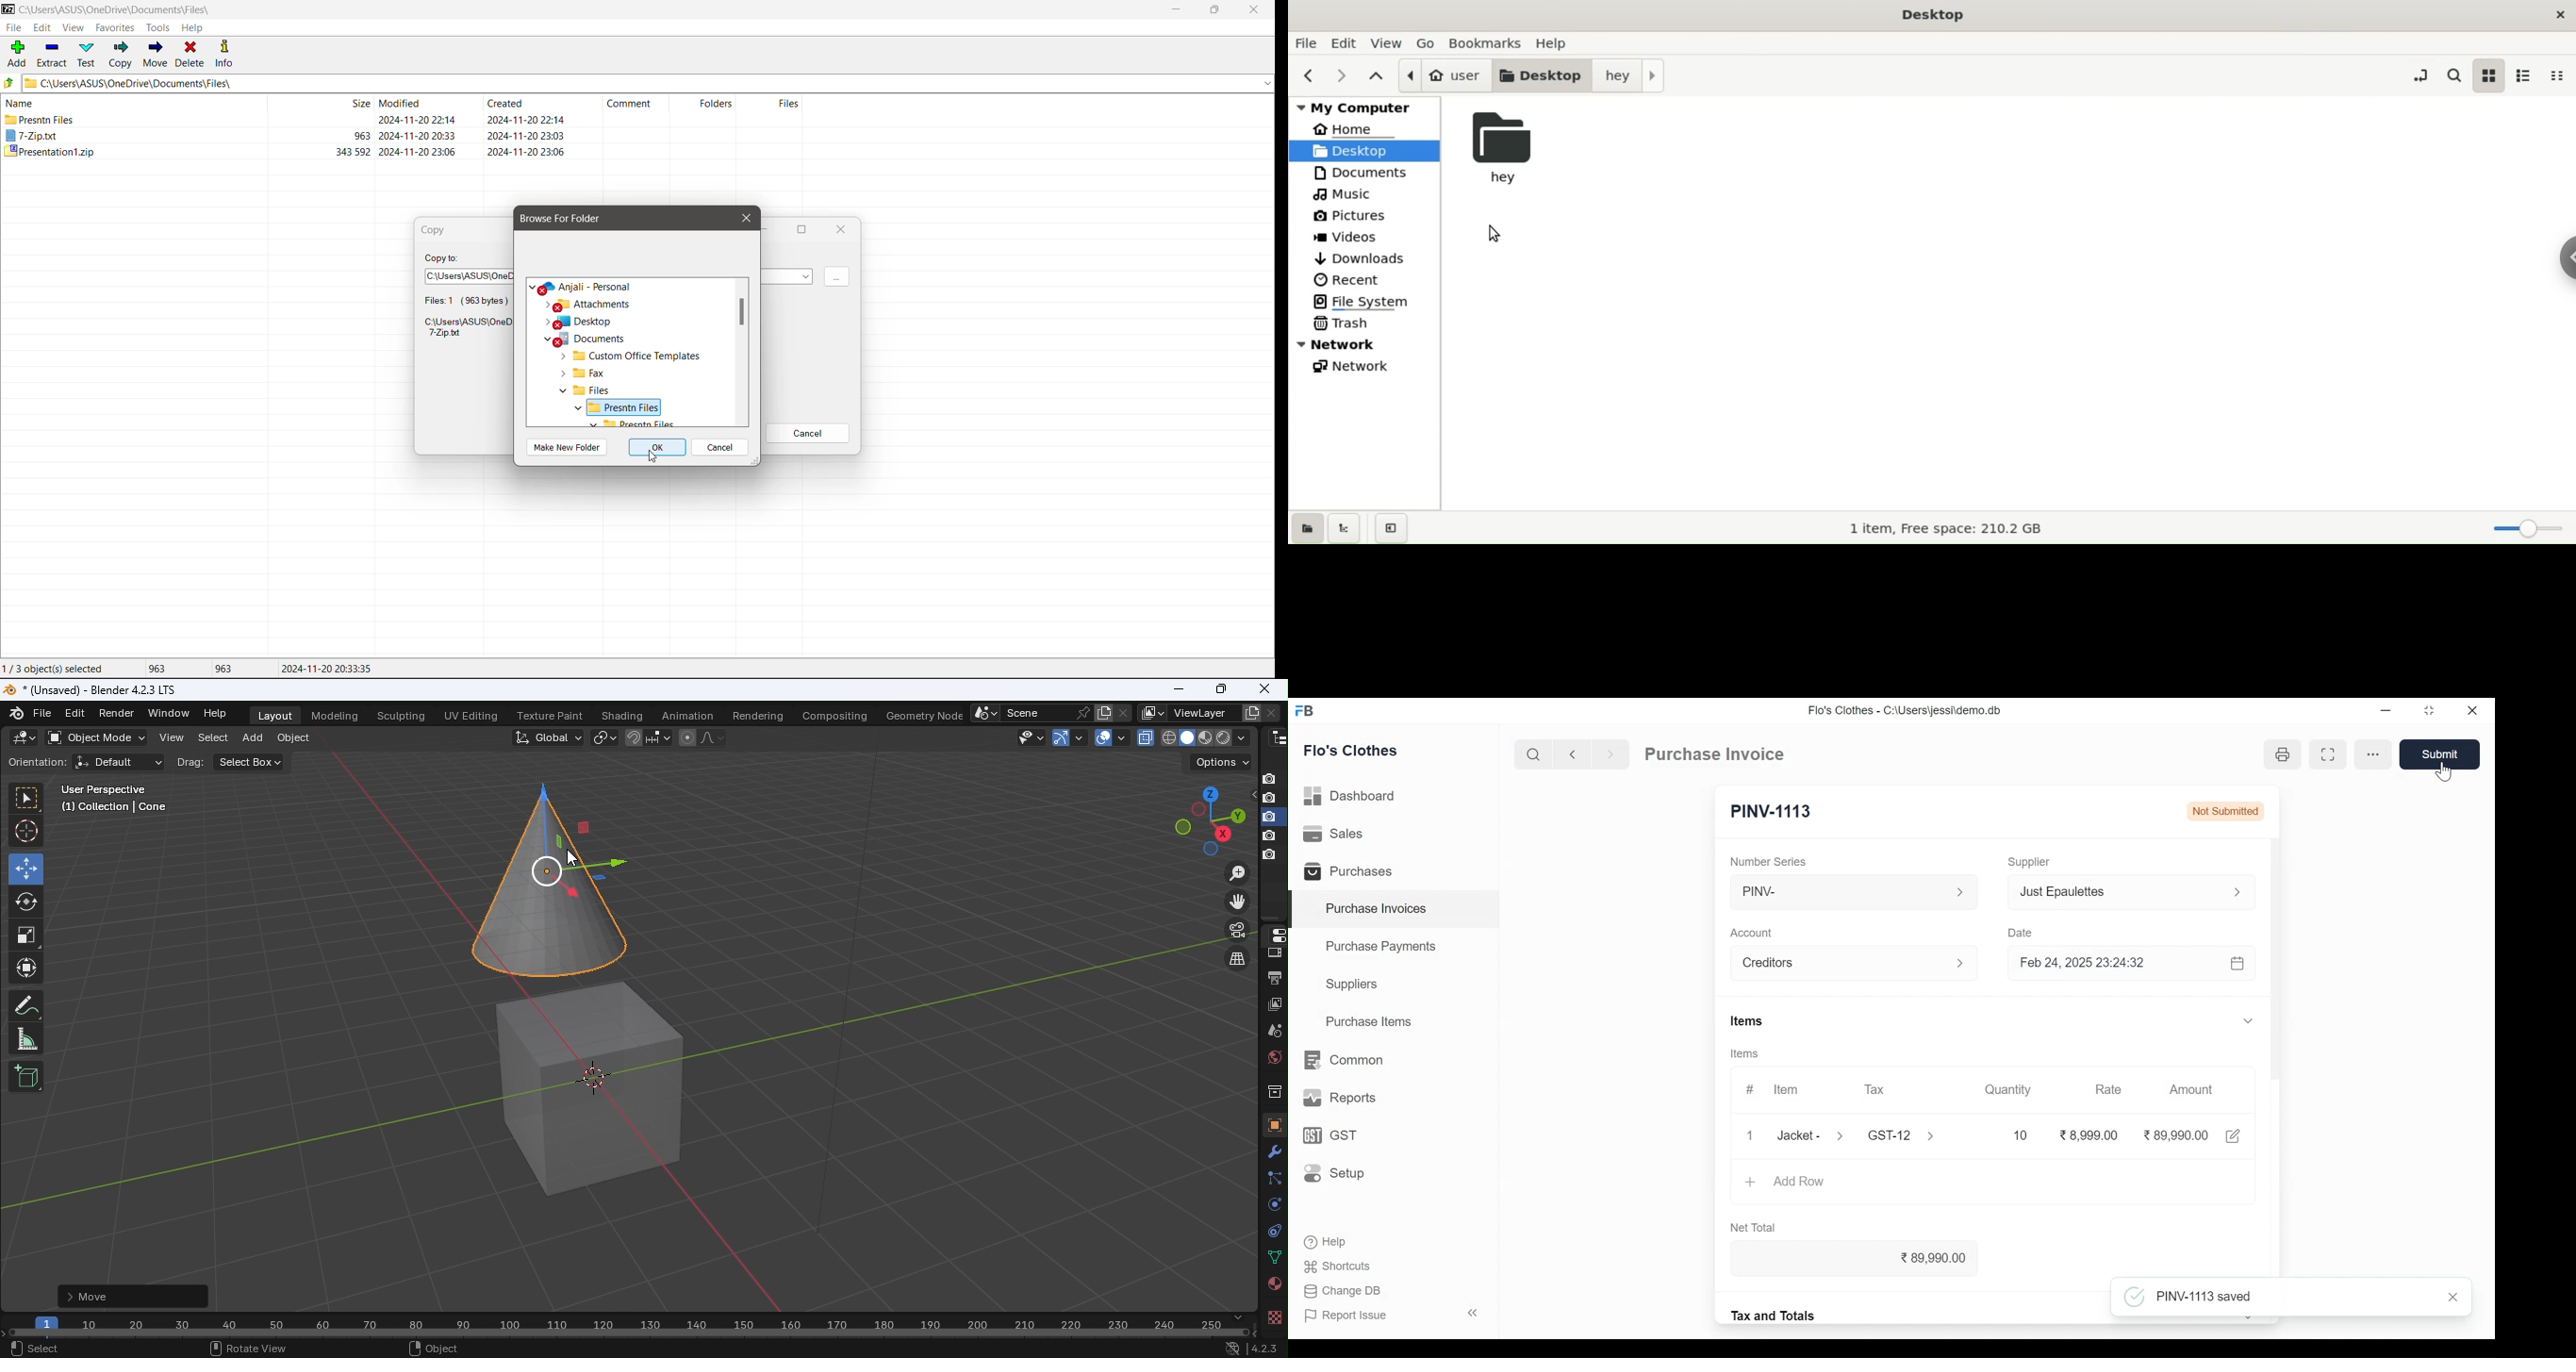 The height and width of the screenshot is (1372, 2576). I want to click on Close, so click(2455, 1298).